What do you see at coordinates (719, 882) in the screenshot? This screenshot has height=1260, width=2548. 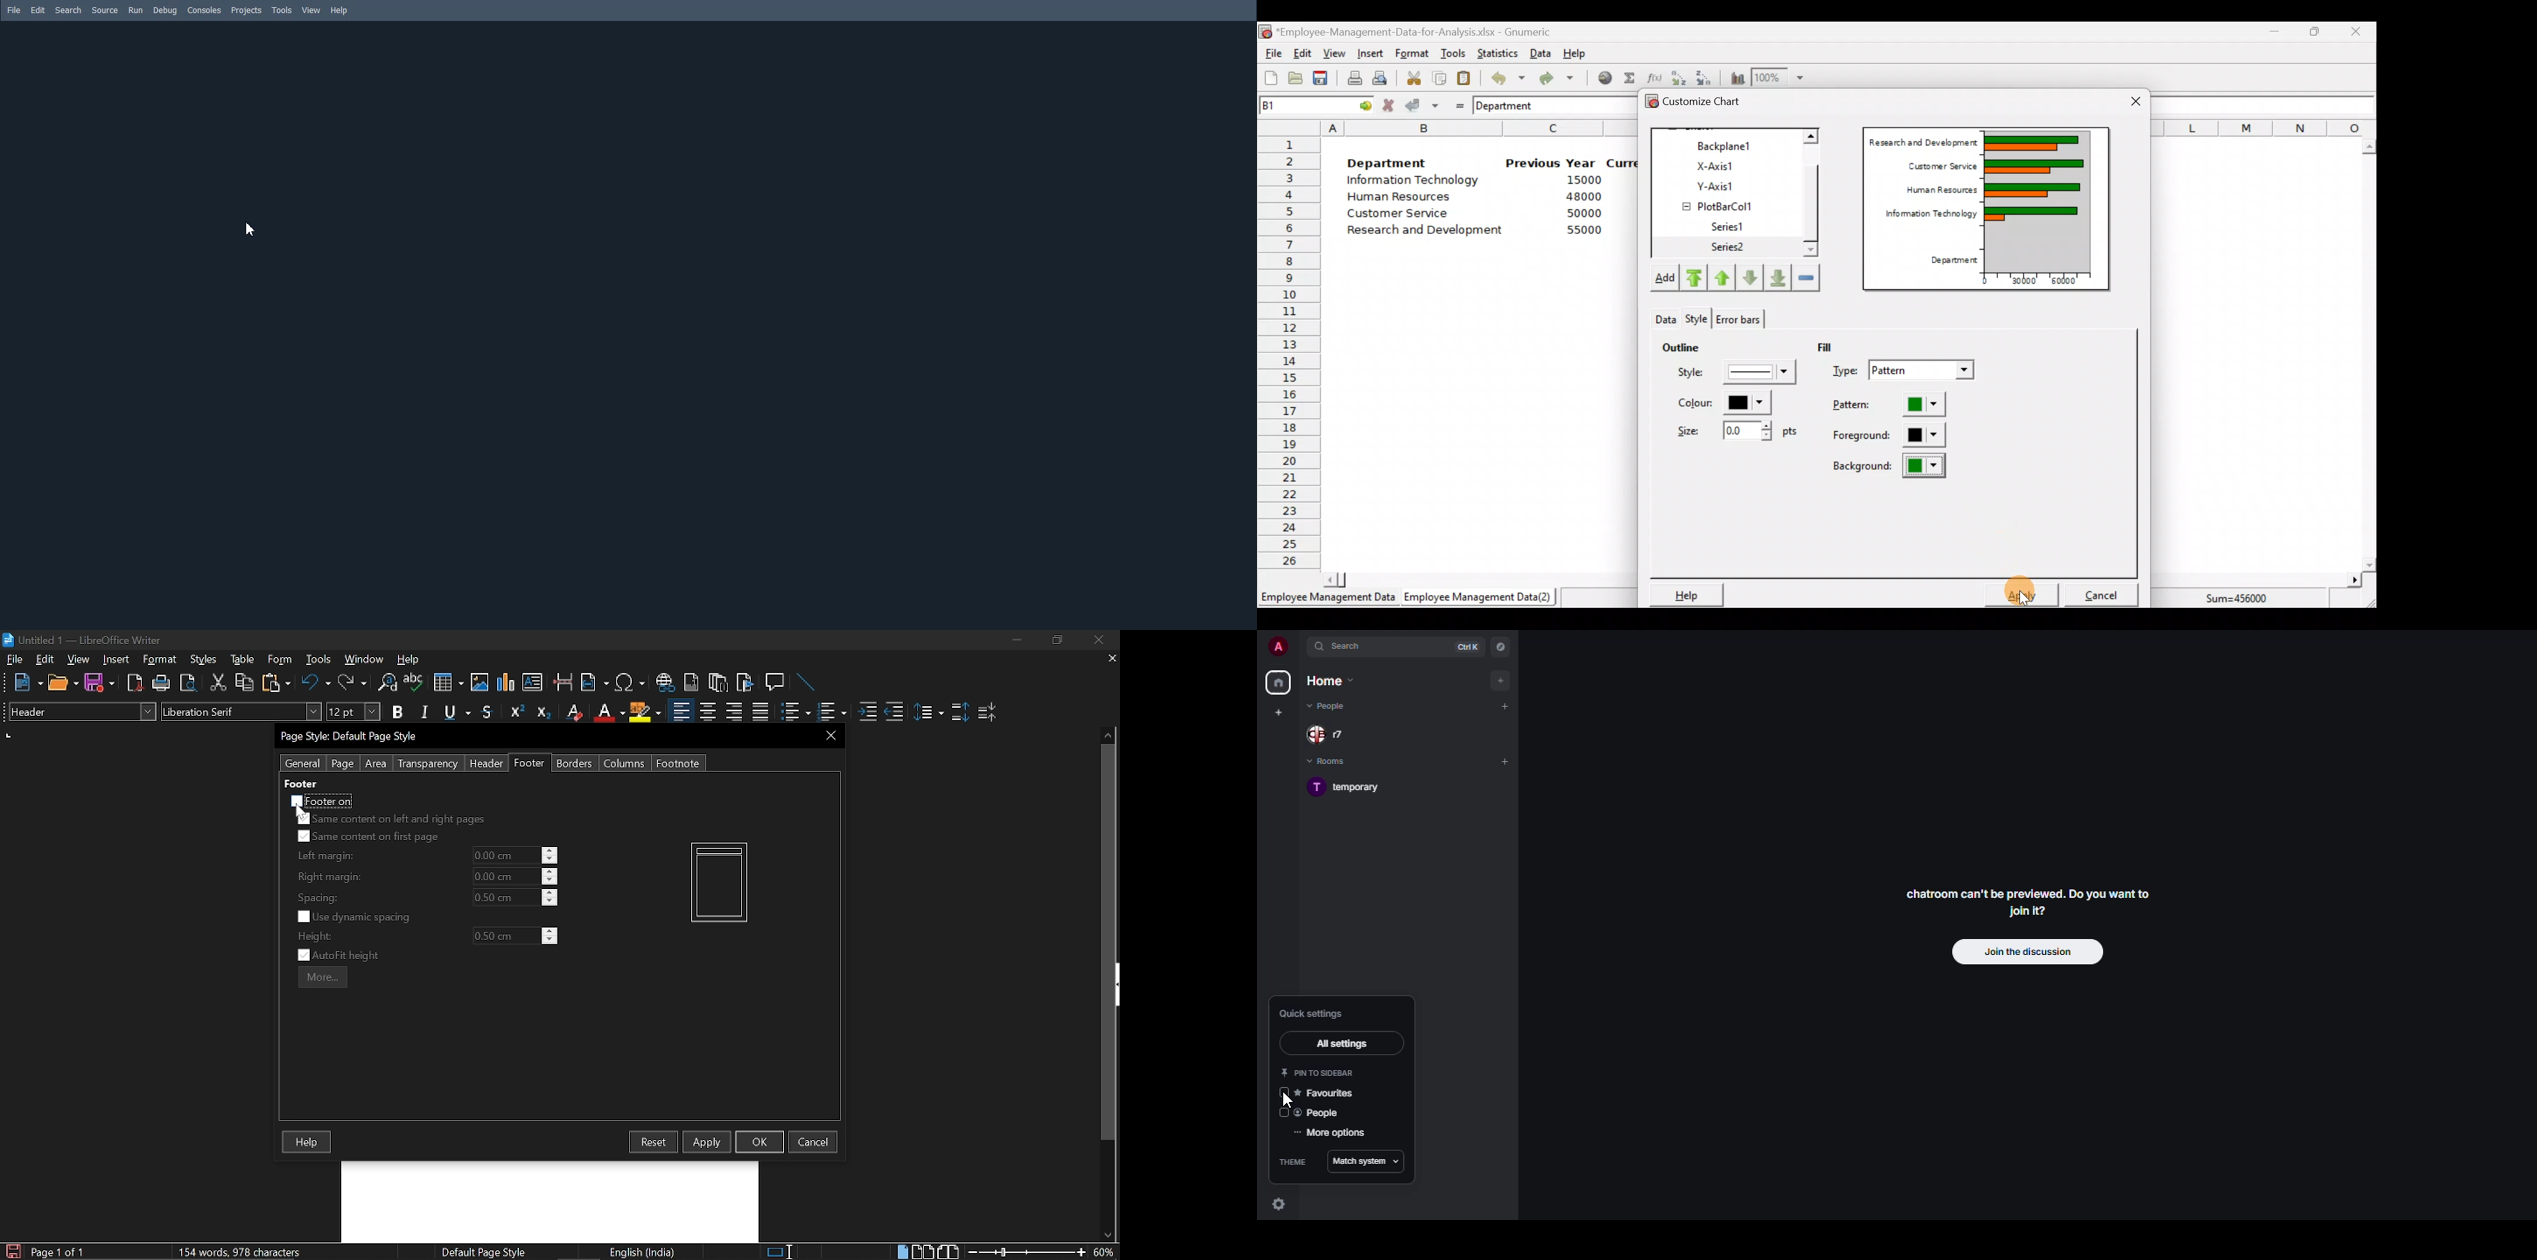 I see `Current pageview` at bounding box center [719, 882].